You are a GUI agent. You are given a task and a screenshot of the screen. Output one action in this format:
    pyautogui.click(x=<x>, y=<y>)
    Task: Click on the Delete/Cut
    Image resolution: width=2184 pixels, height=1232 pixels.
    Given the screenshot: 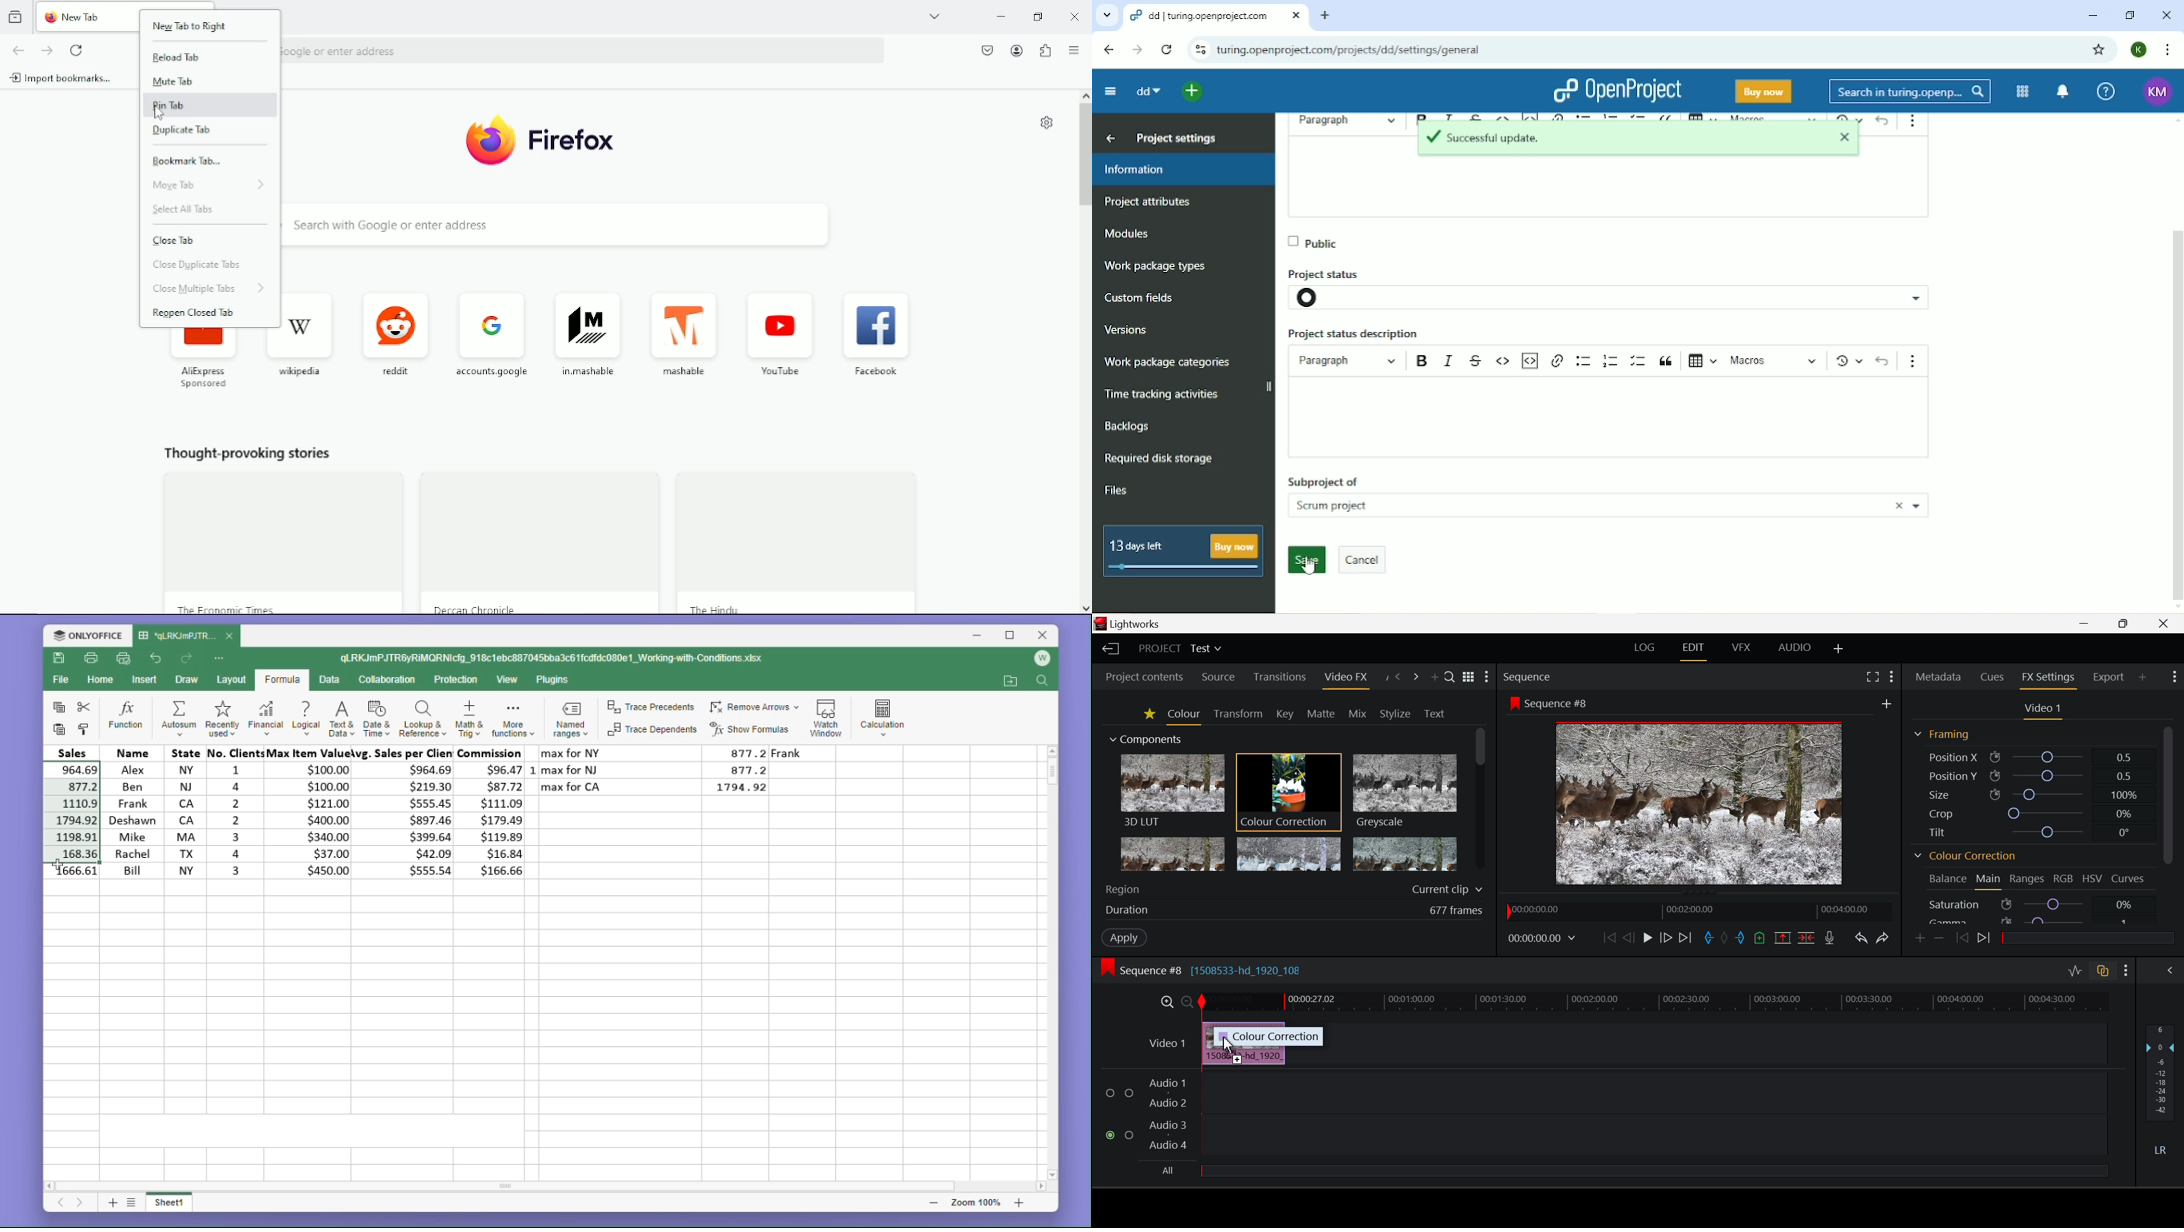 What is the action you would take?
    pyautogui.click(x=1807, y=938)
    